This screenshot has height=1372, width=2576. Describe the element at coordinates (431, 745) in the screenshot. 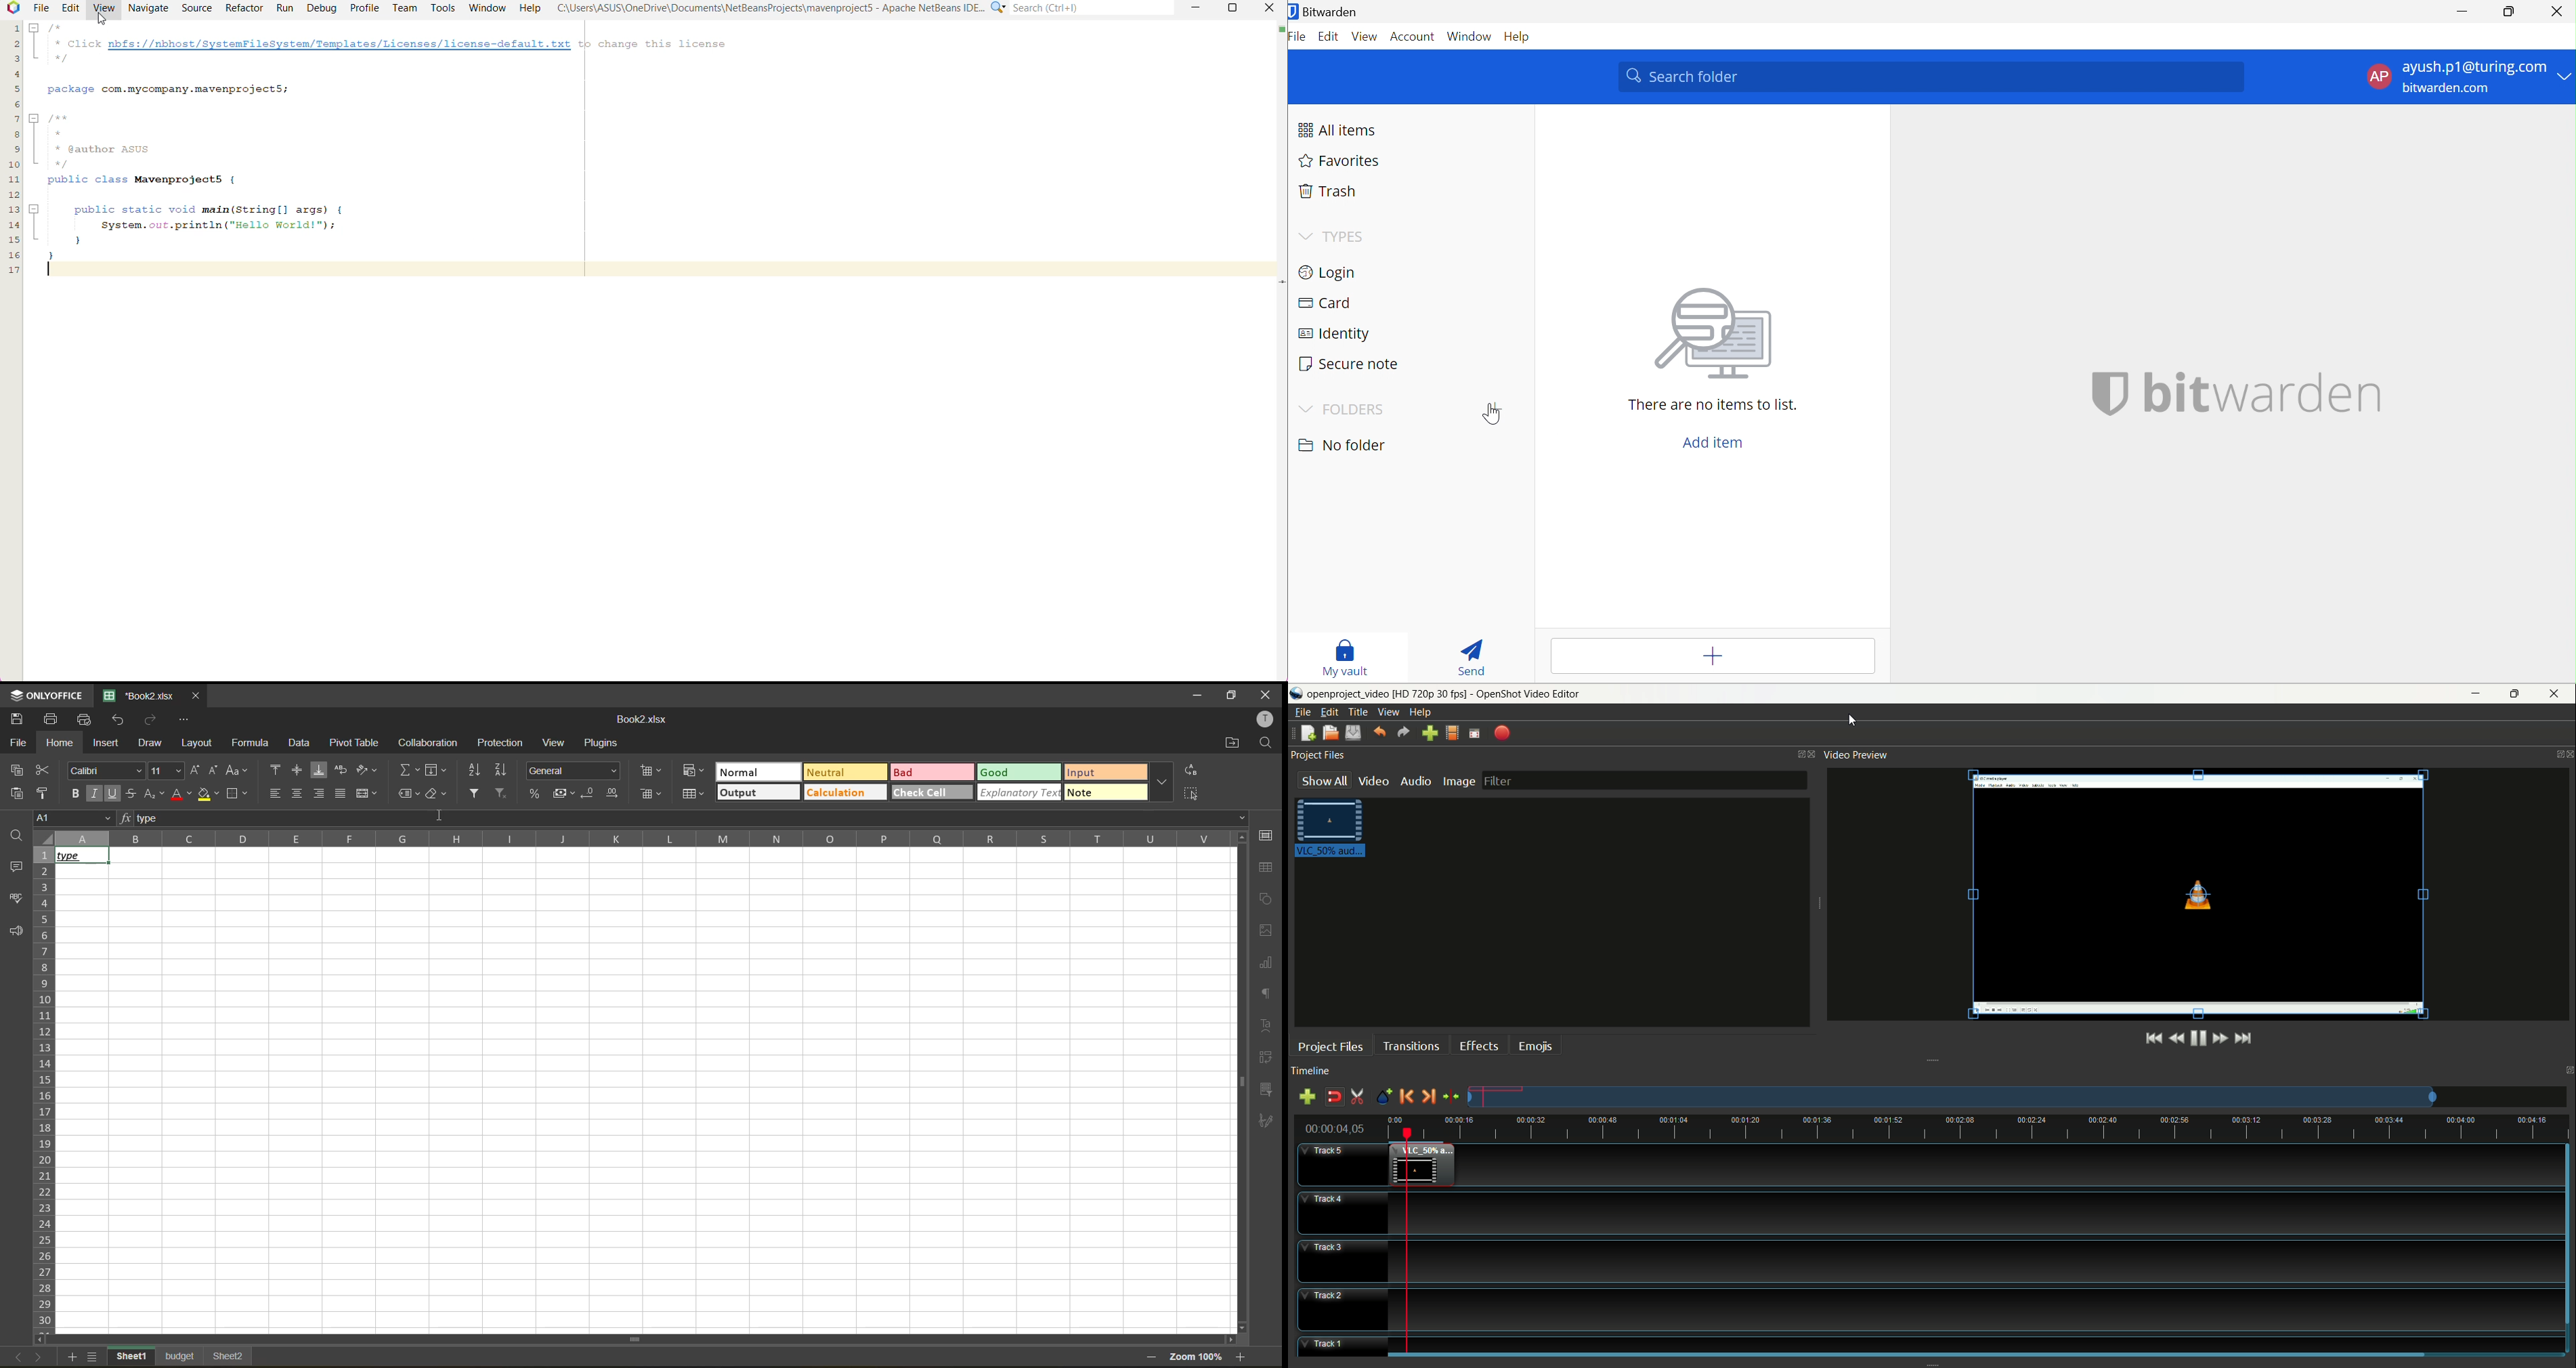

I see `collaboration` at that location.